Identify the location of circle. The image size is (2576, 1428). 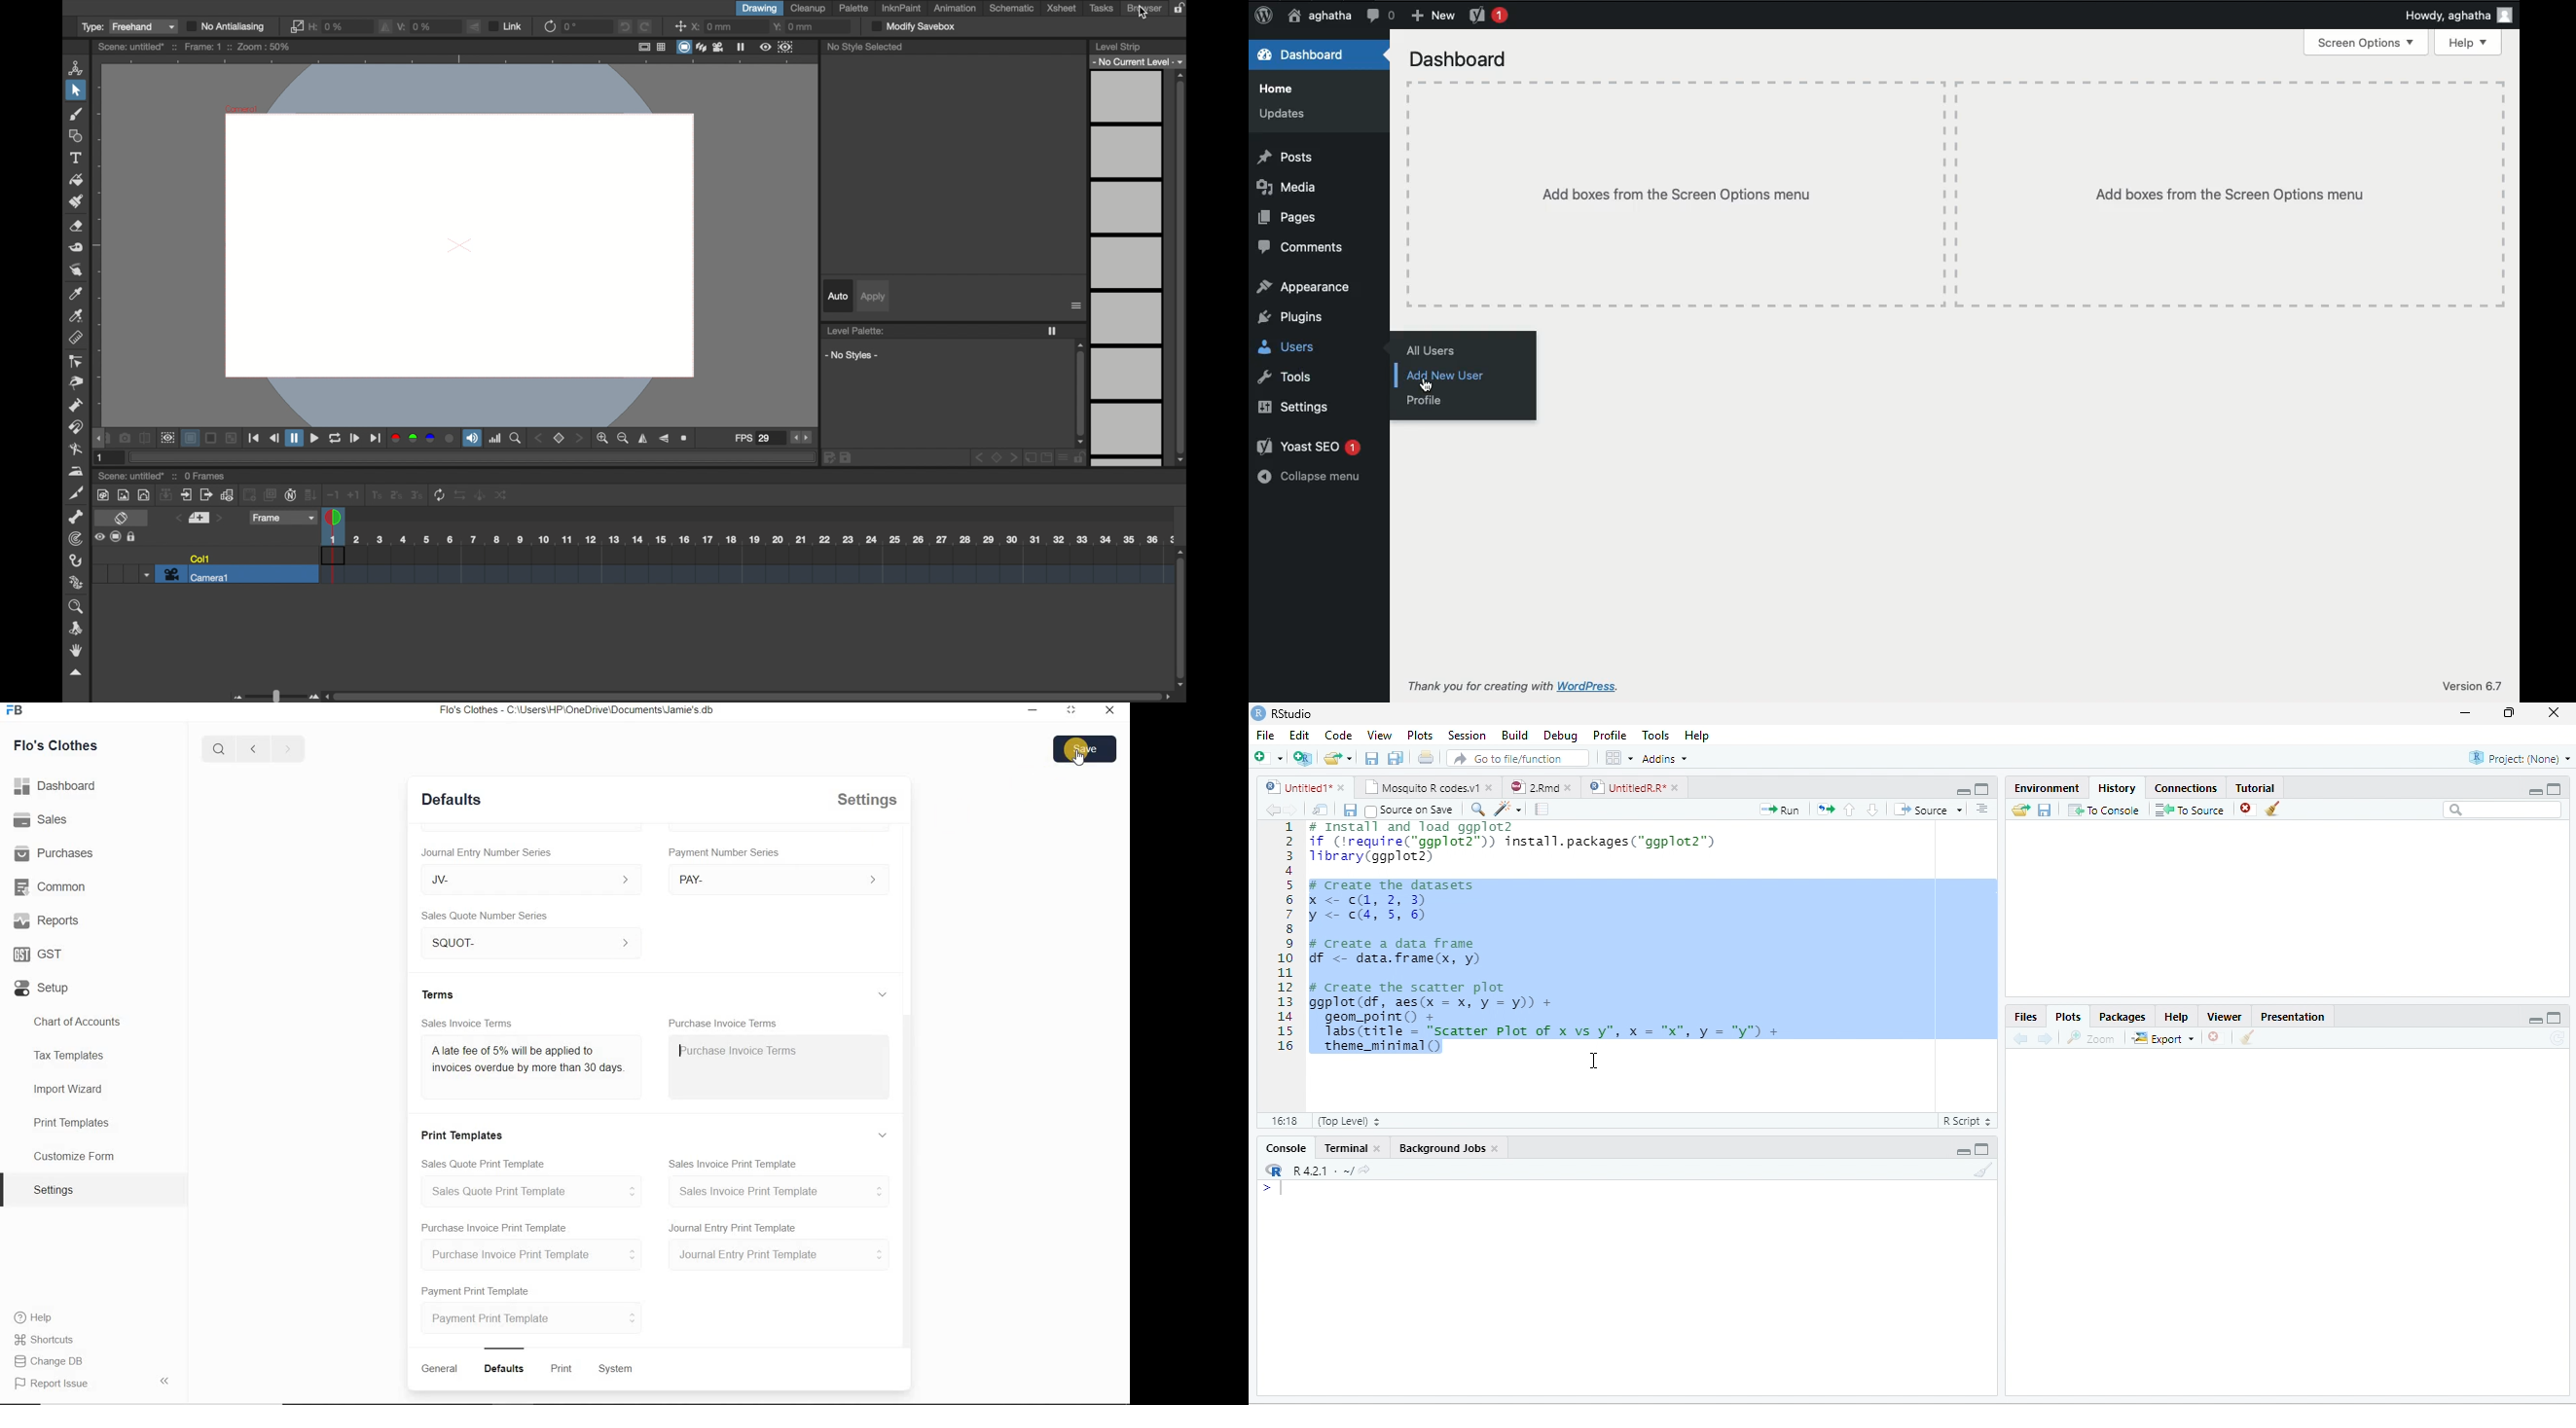
(451, 438).